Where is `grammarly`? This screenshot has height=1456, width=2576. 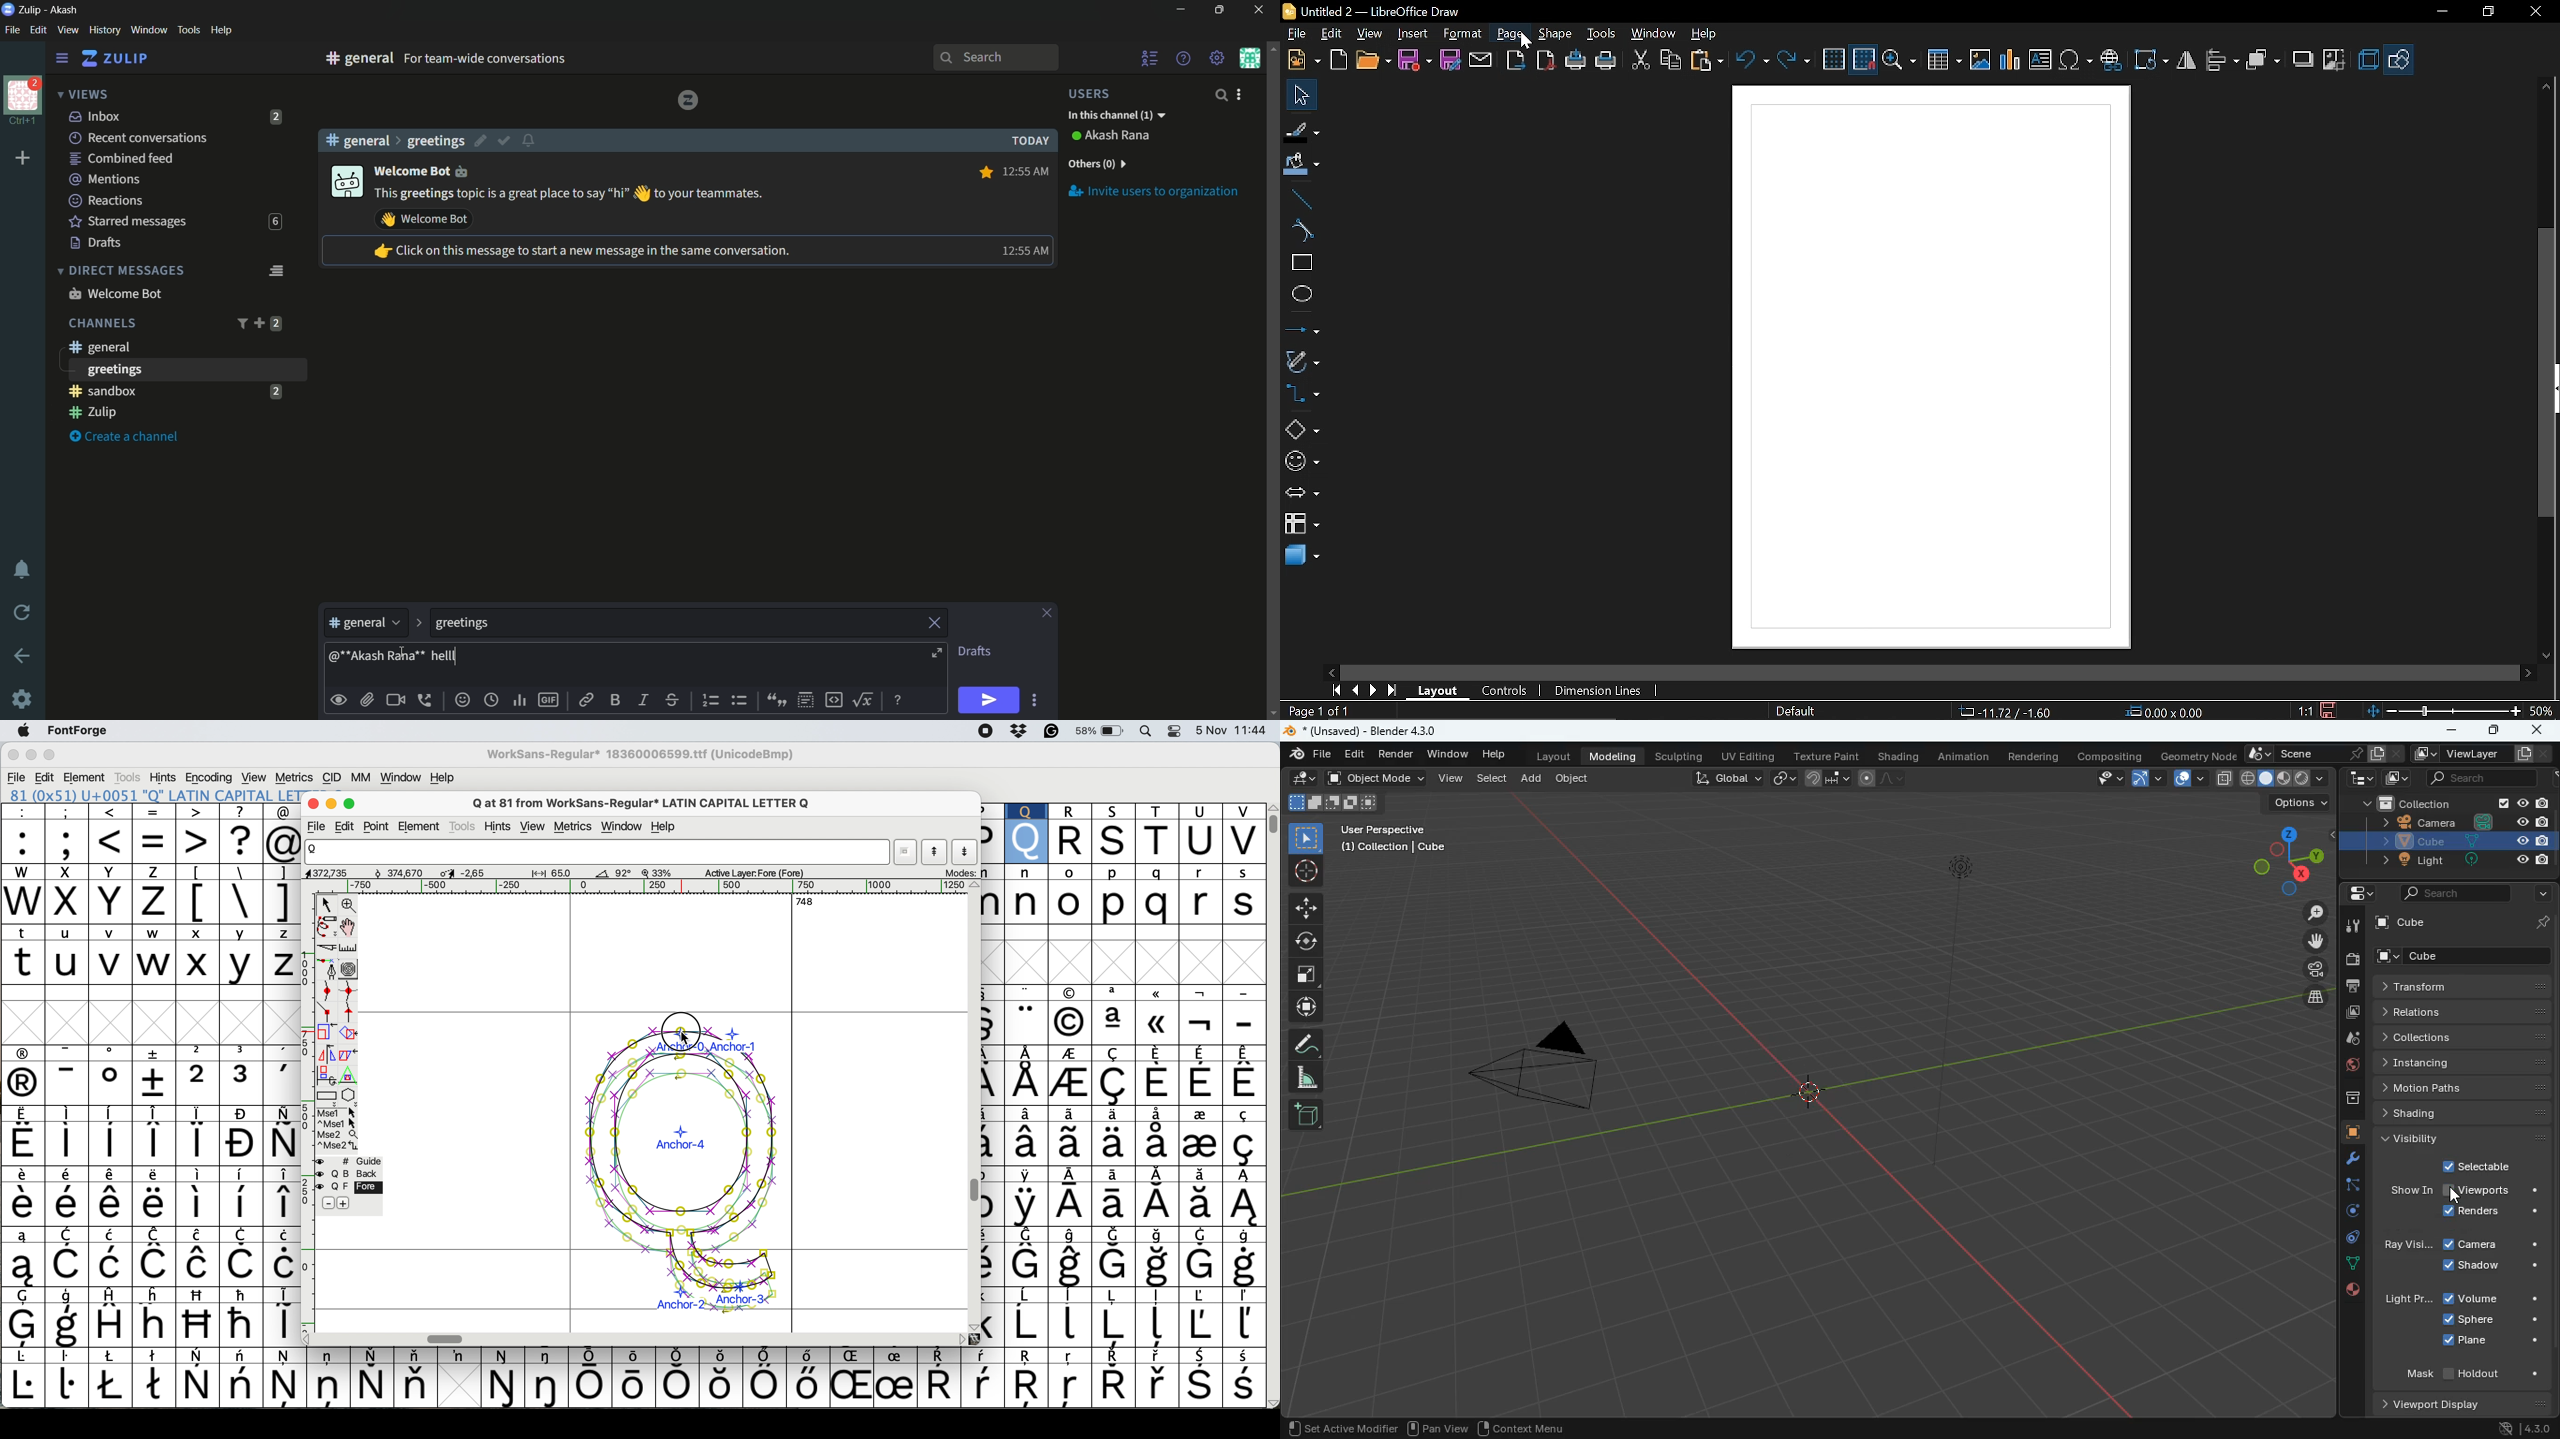
grammarly is located at coordinates (1052, 732).